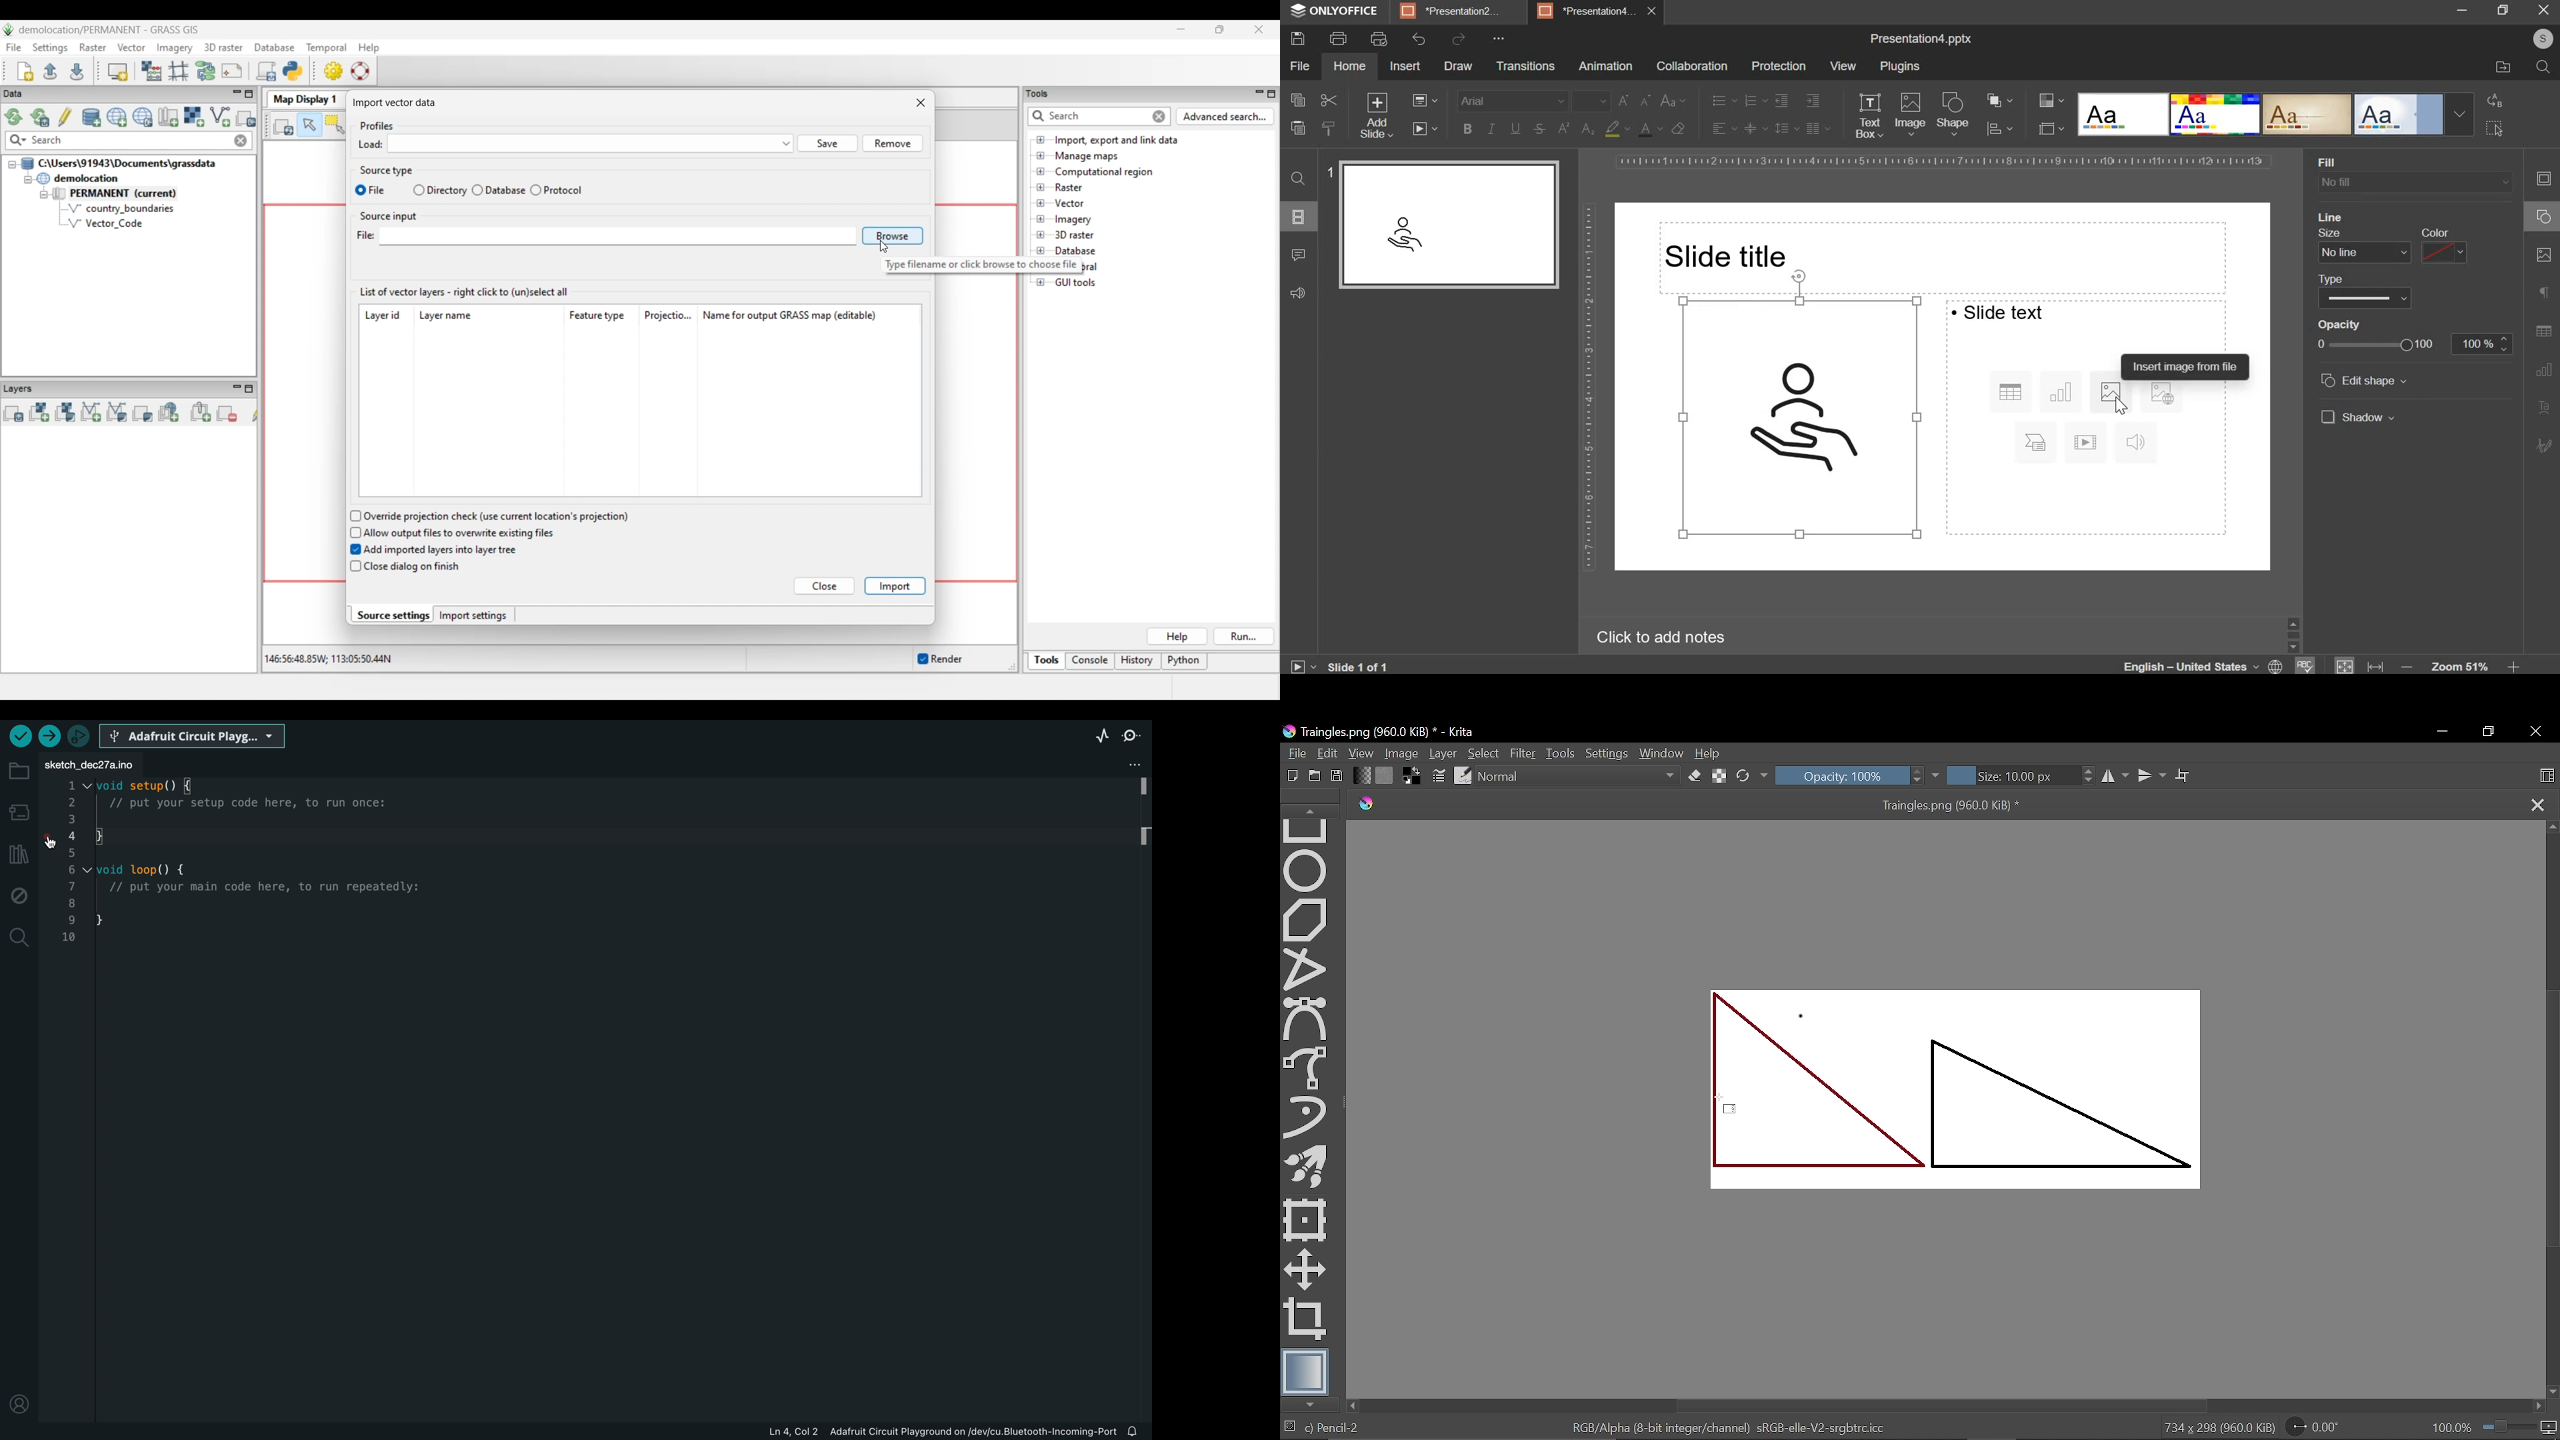 Image resolution: width=2576 pixels, height=1456 pixels. What do you see at coordinates (1299, 177) in the screenshot?
I see `find` at bounding box center [1299, 177].